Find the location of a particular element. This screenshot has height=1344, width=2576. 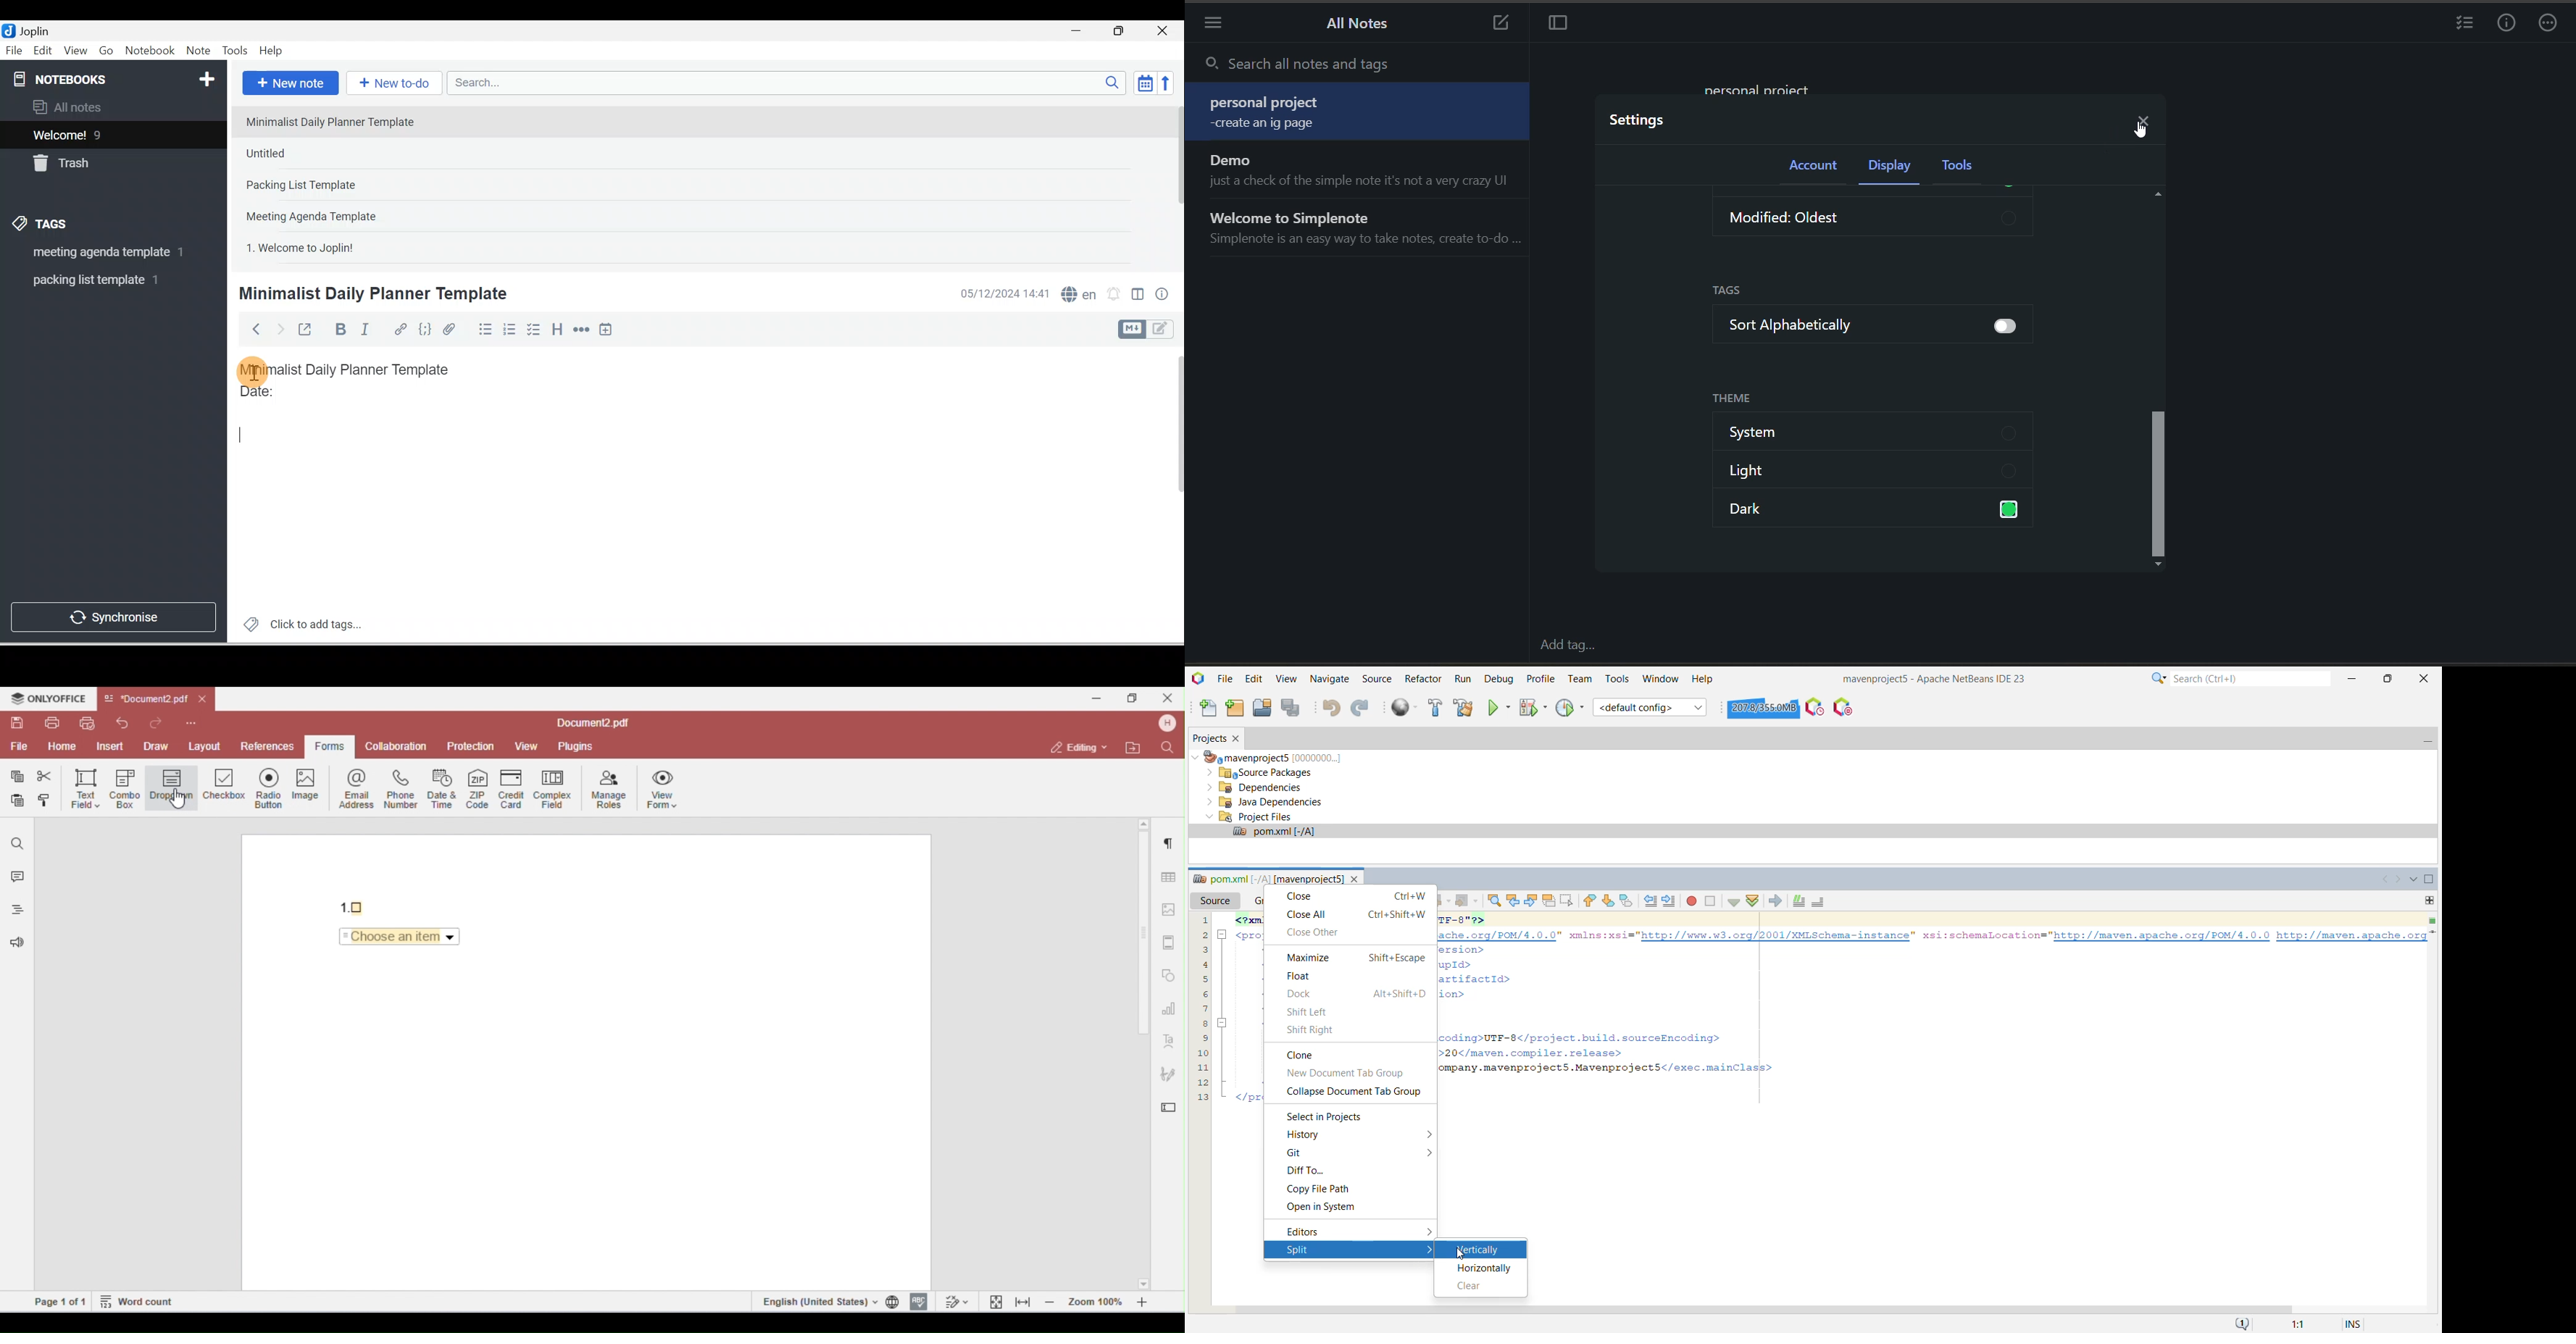

Tags is located at coordinates (44, 226).